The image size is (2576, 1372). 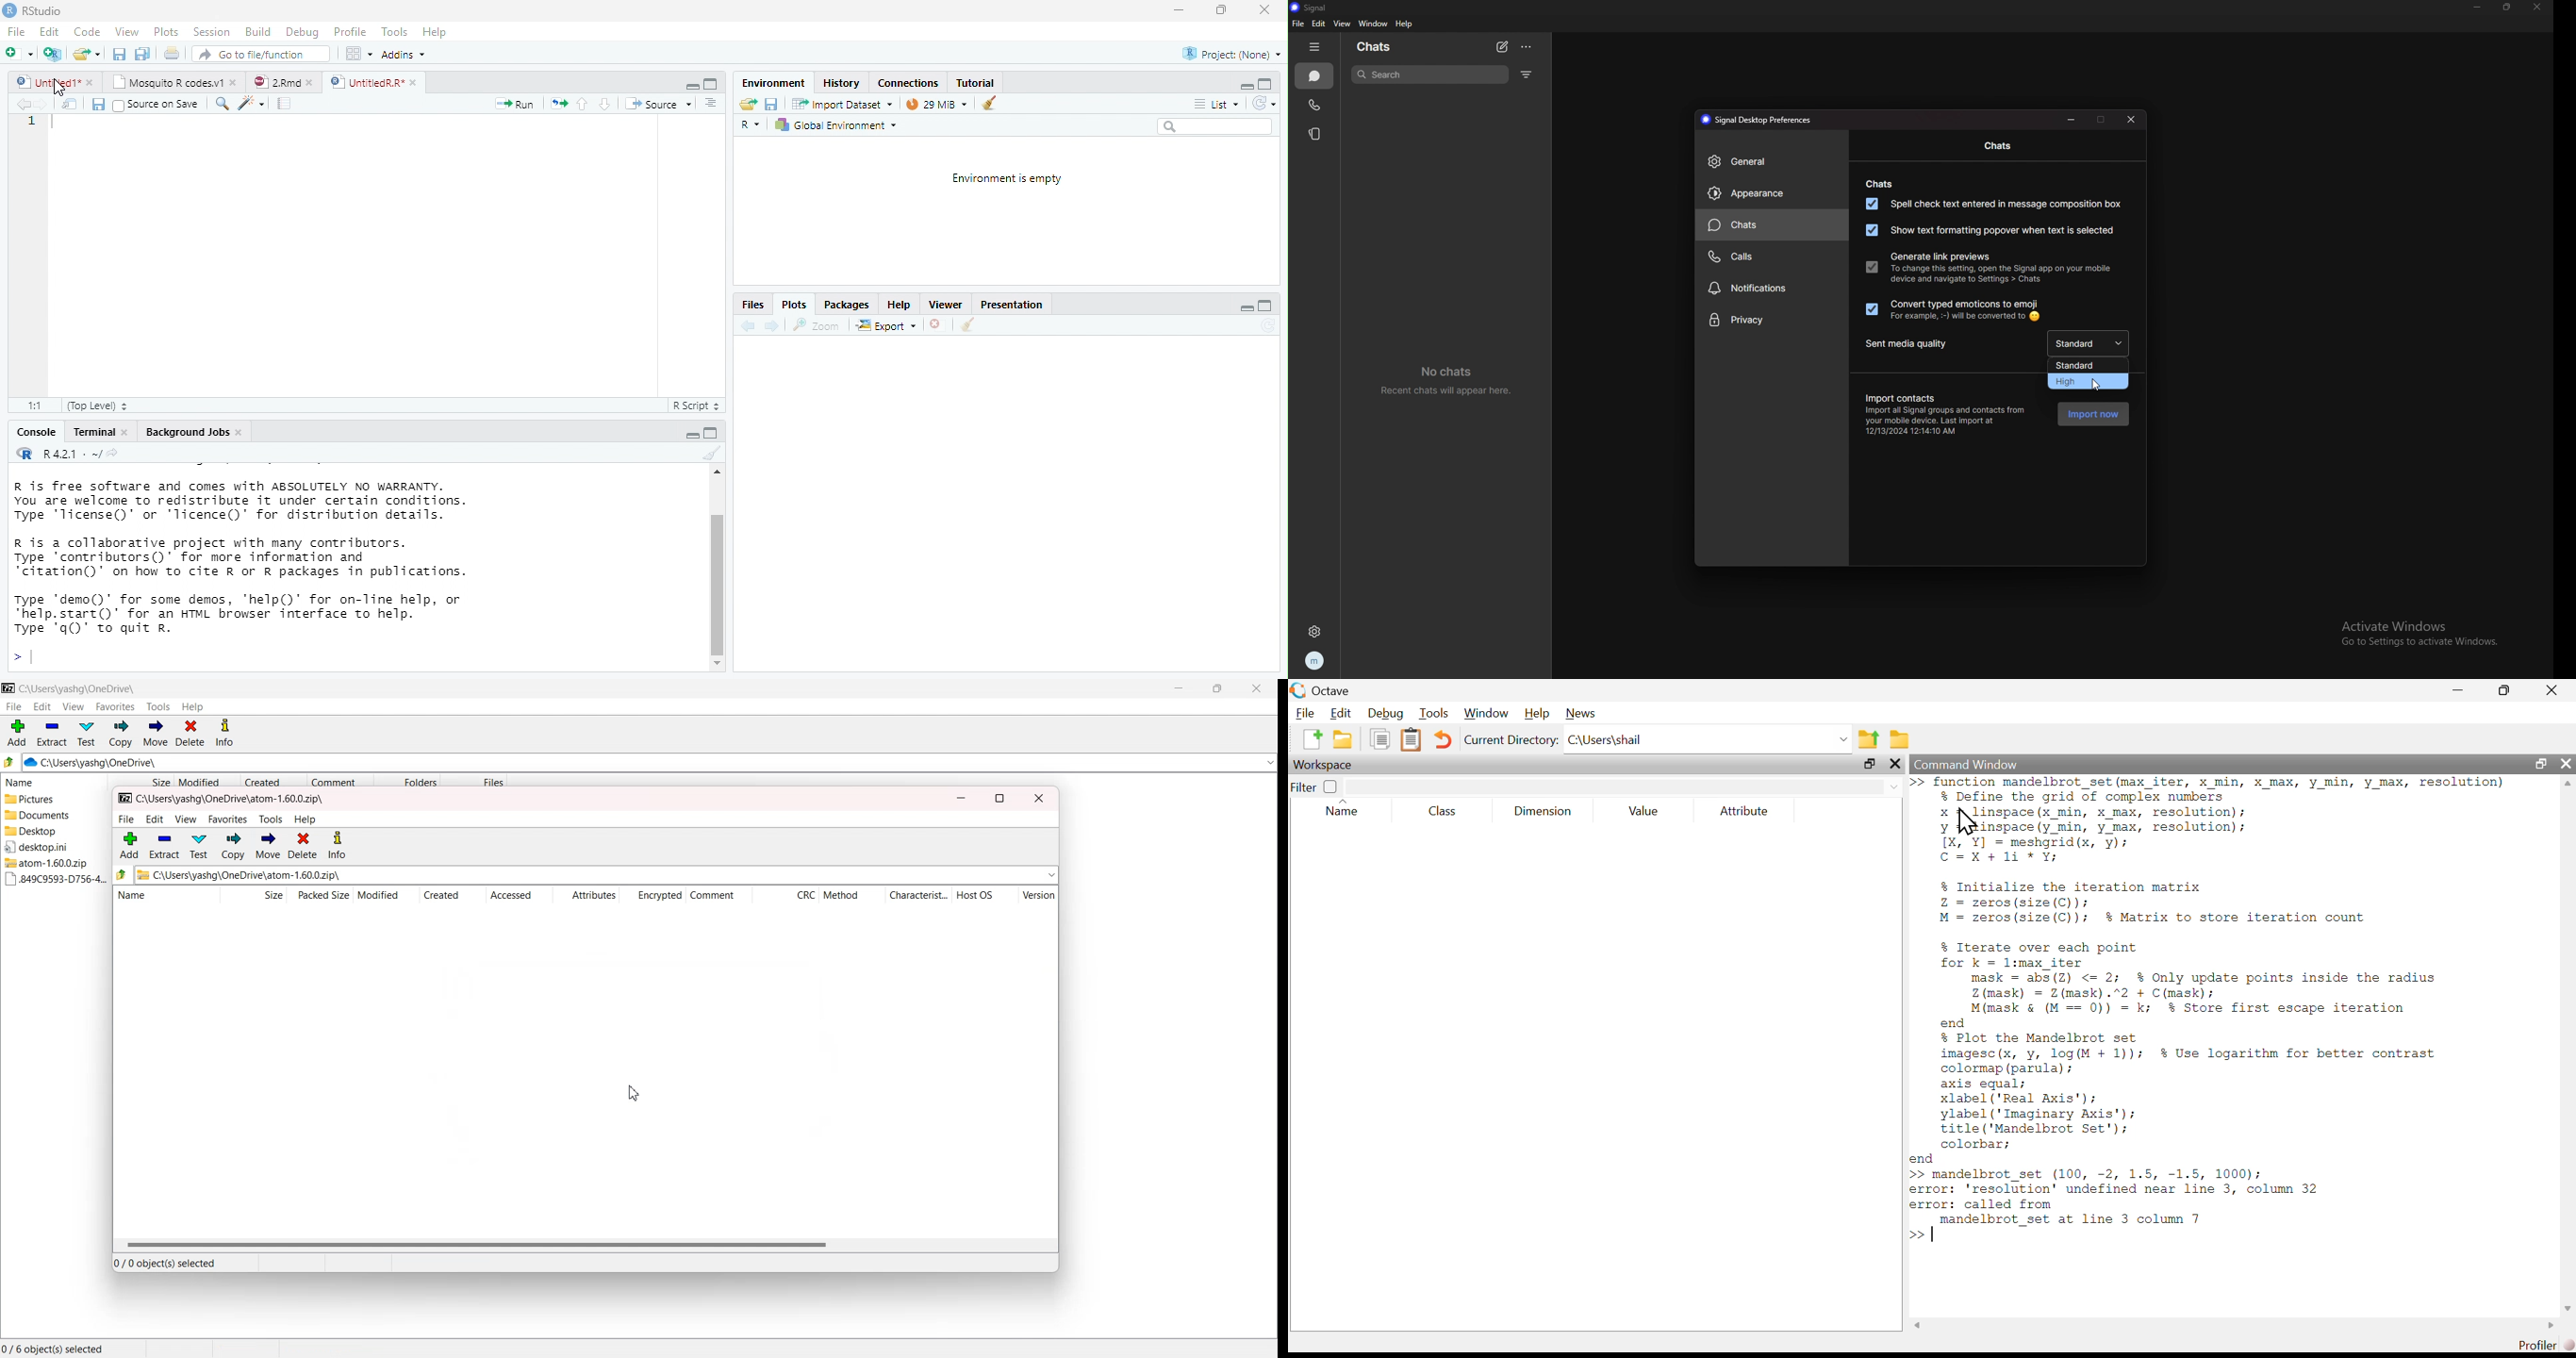 I want to click on New file, so click(x=18, y=54).